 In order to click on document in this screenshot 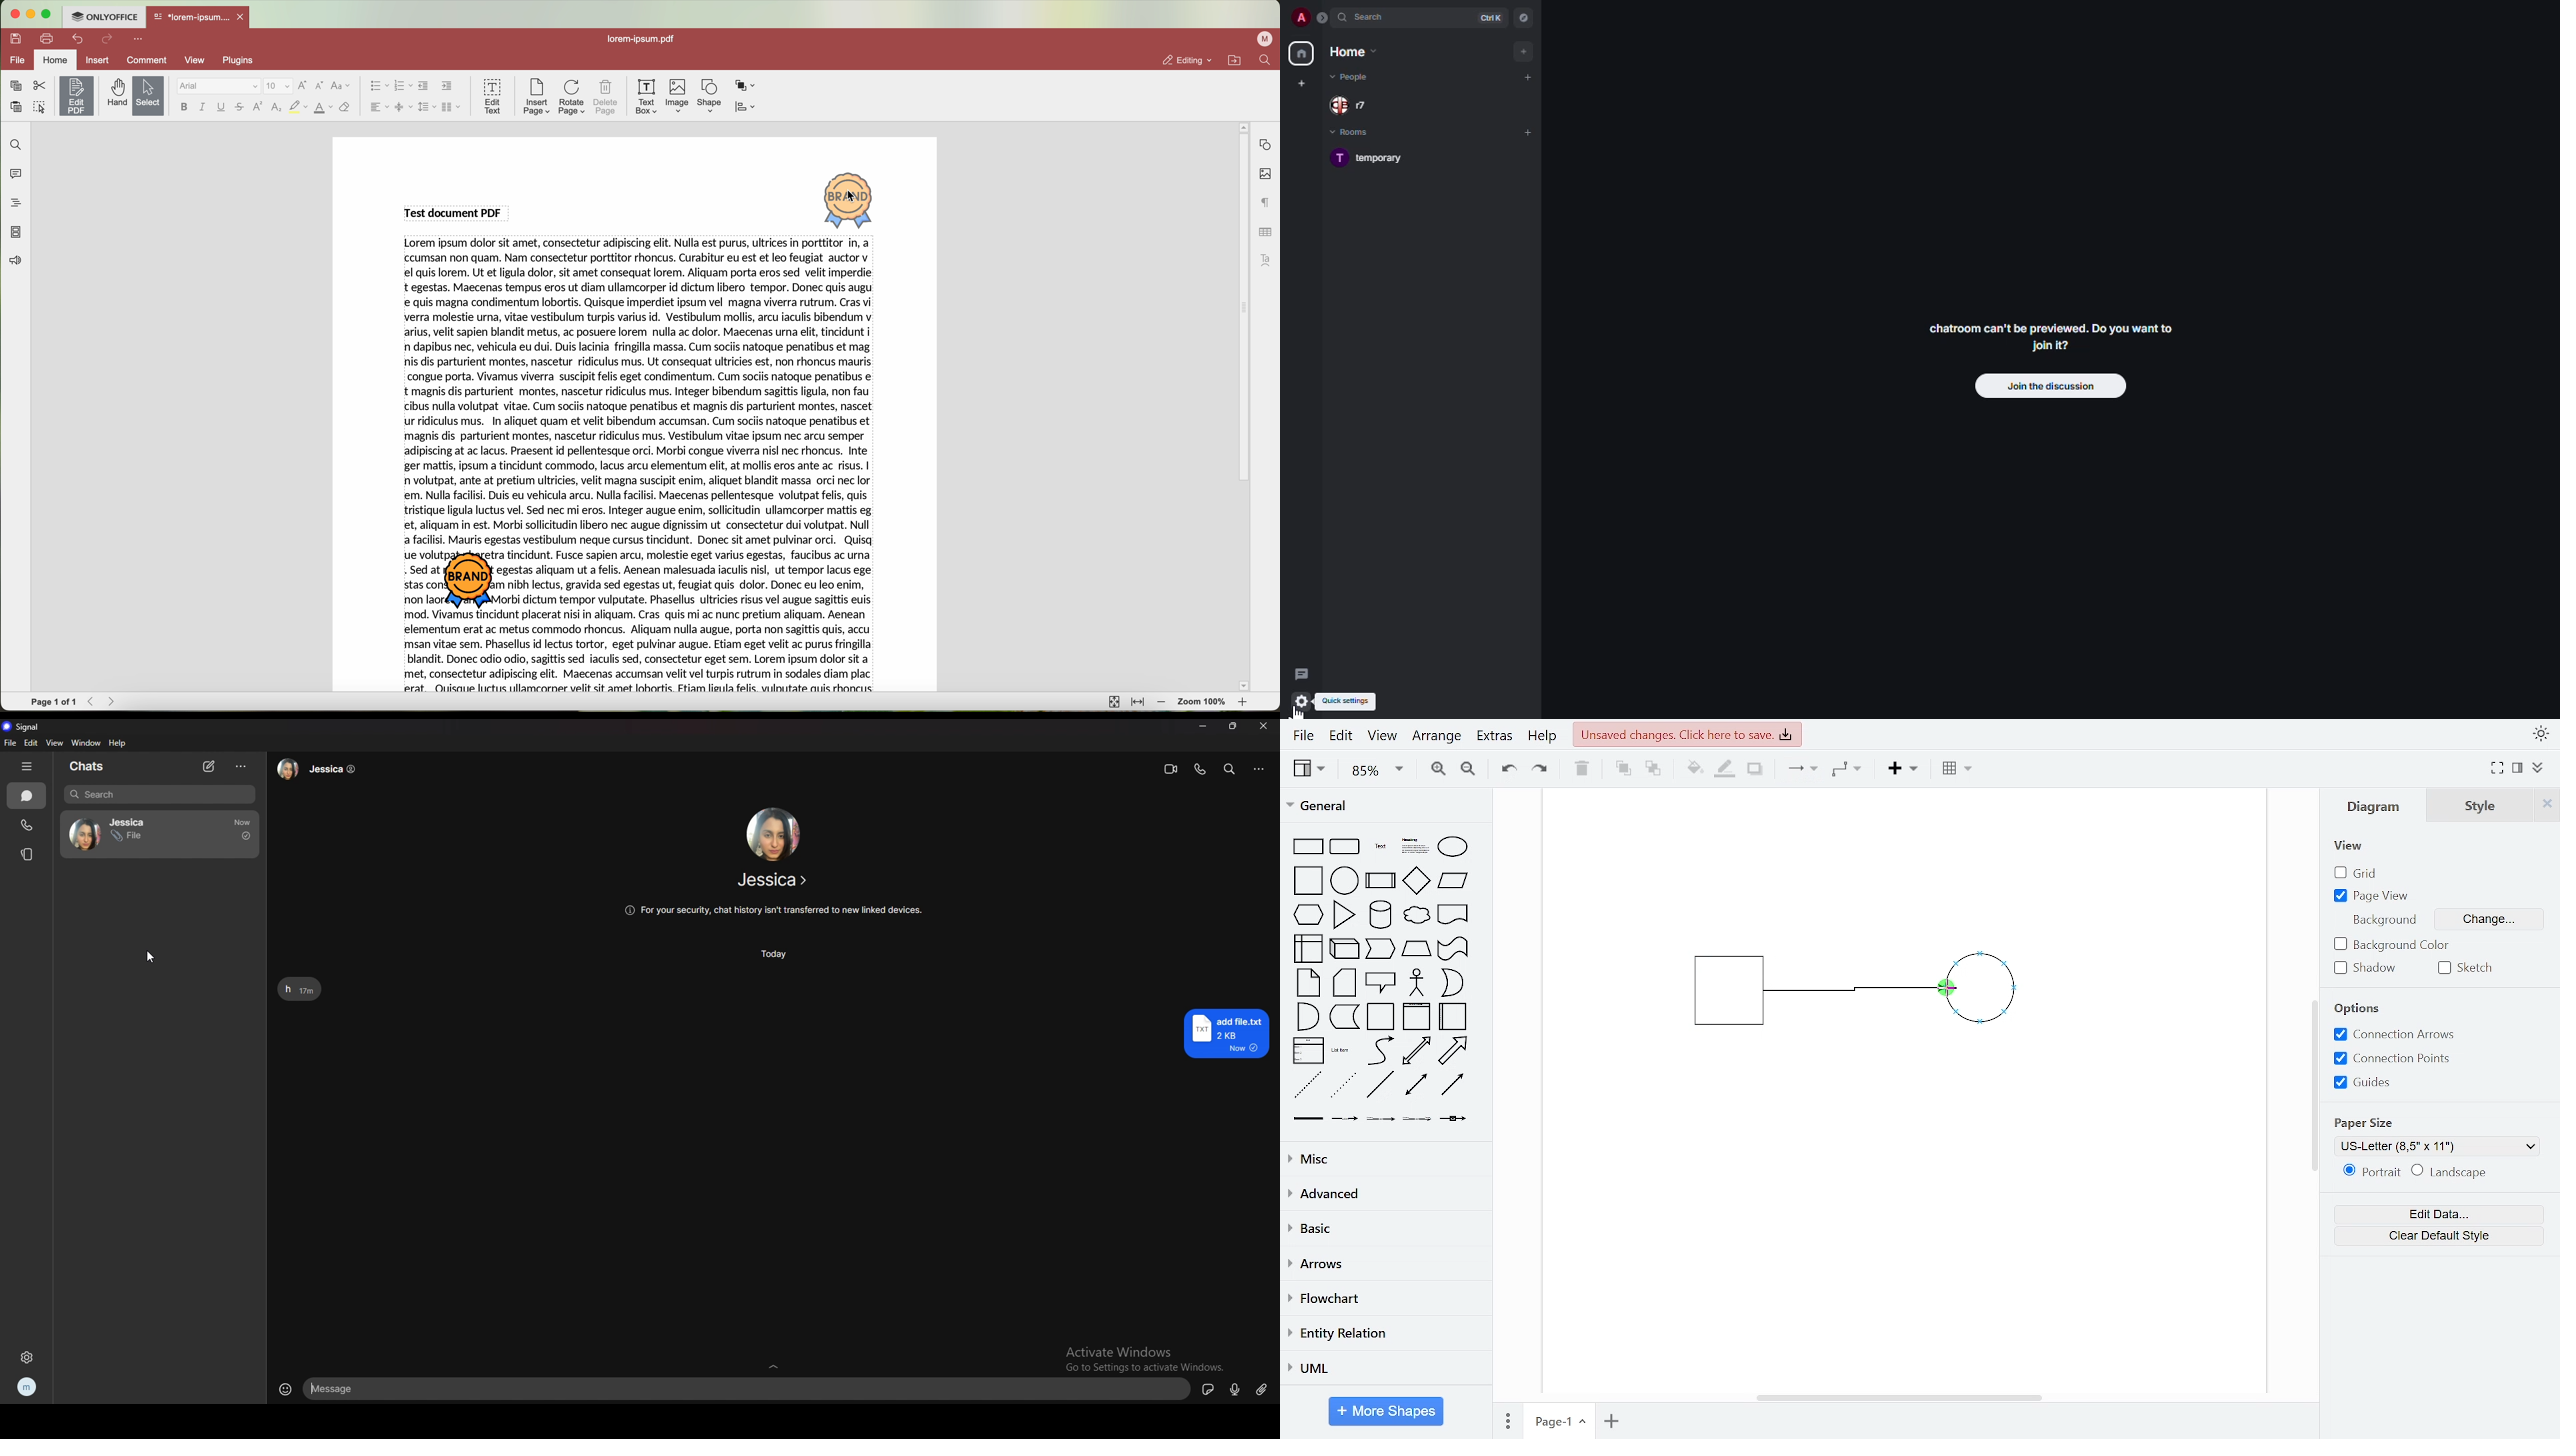, I will do `click(1454, 913)`.